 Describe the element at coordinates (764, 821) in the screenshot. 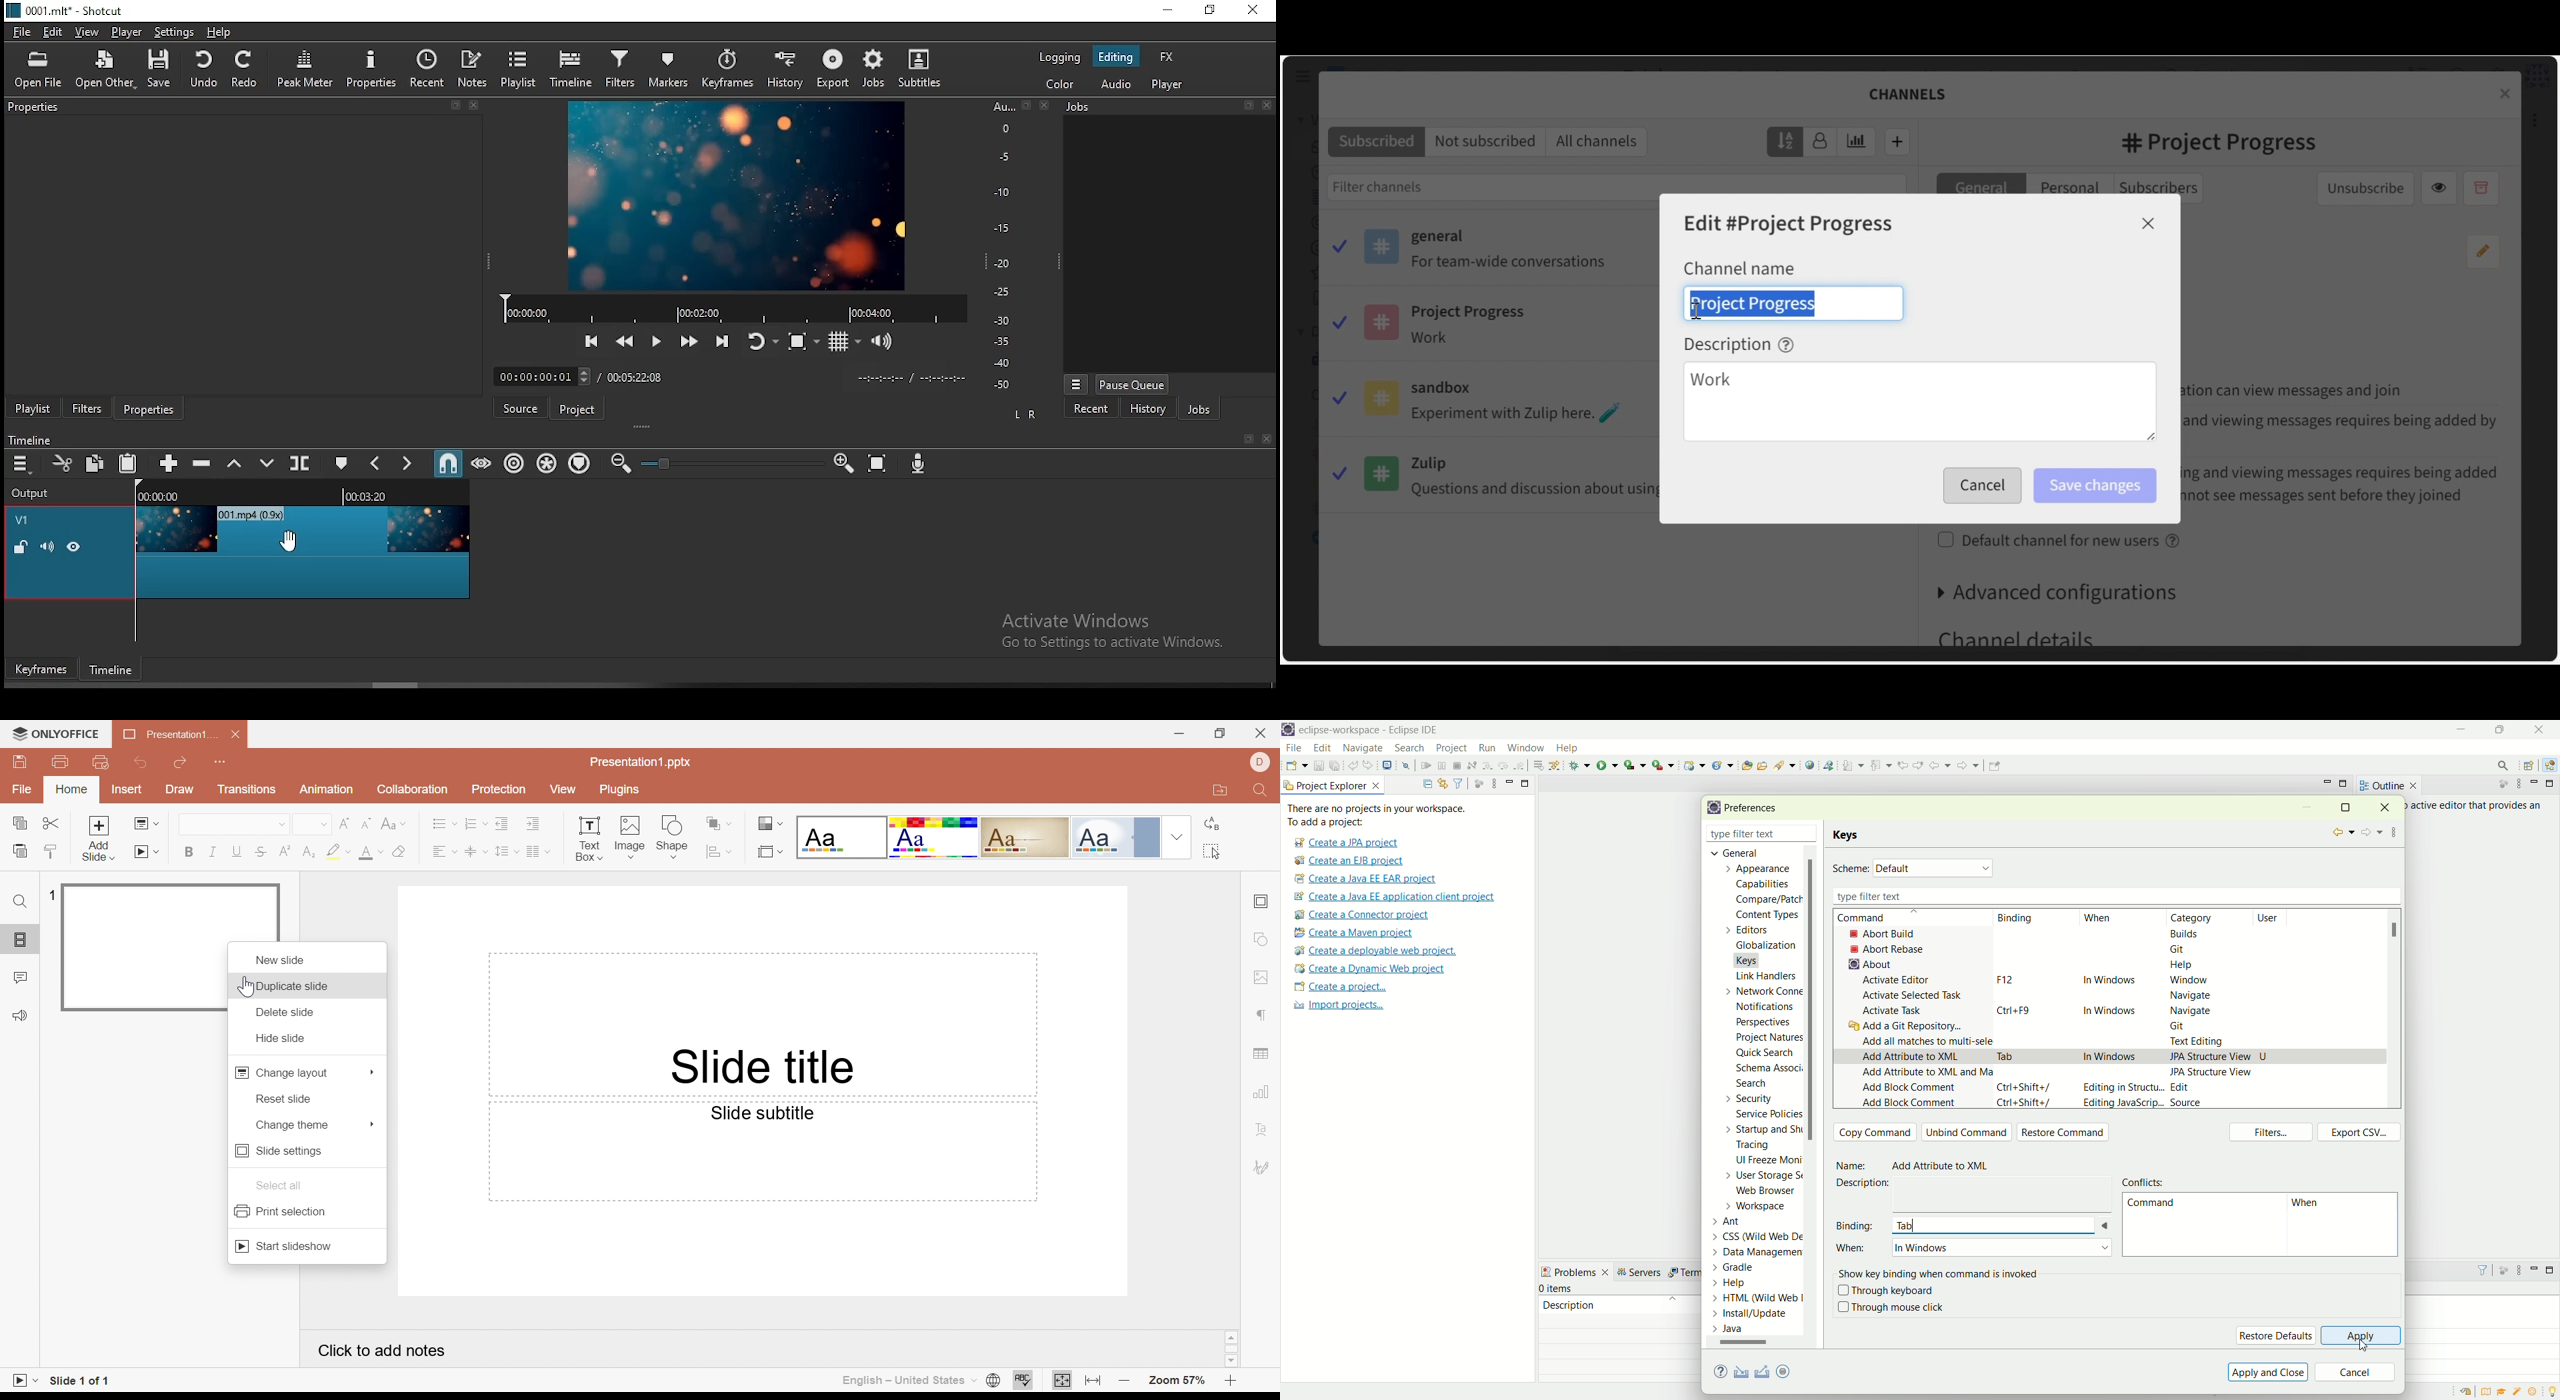

I see `Change slide theme` at that location.